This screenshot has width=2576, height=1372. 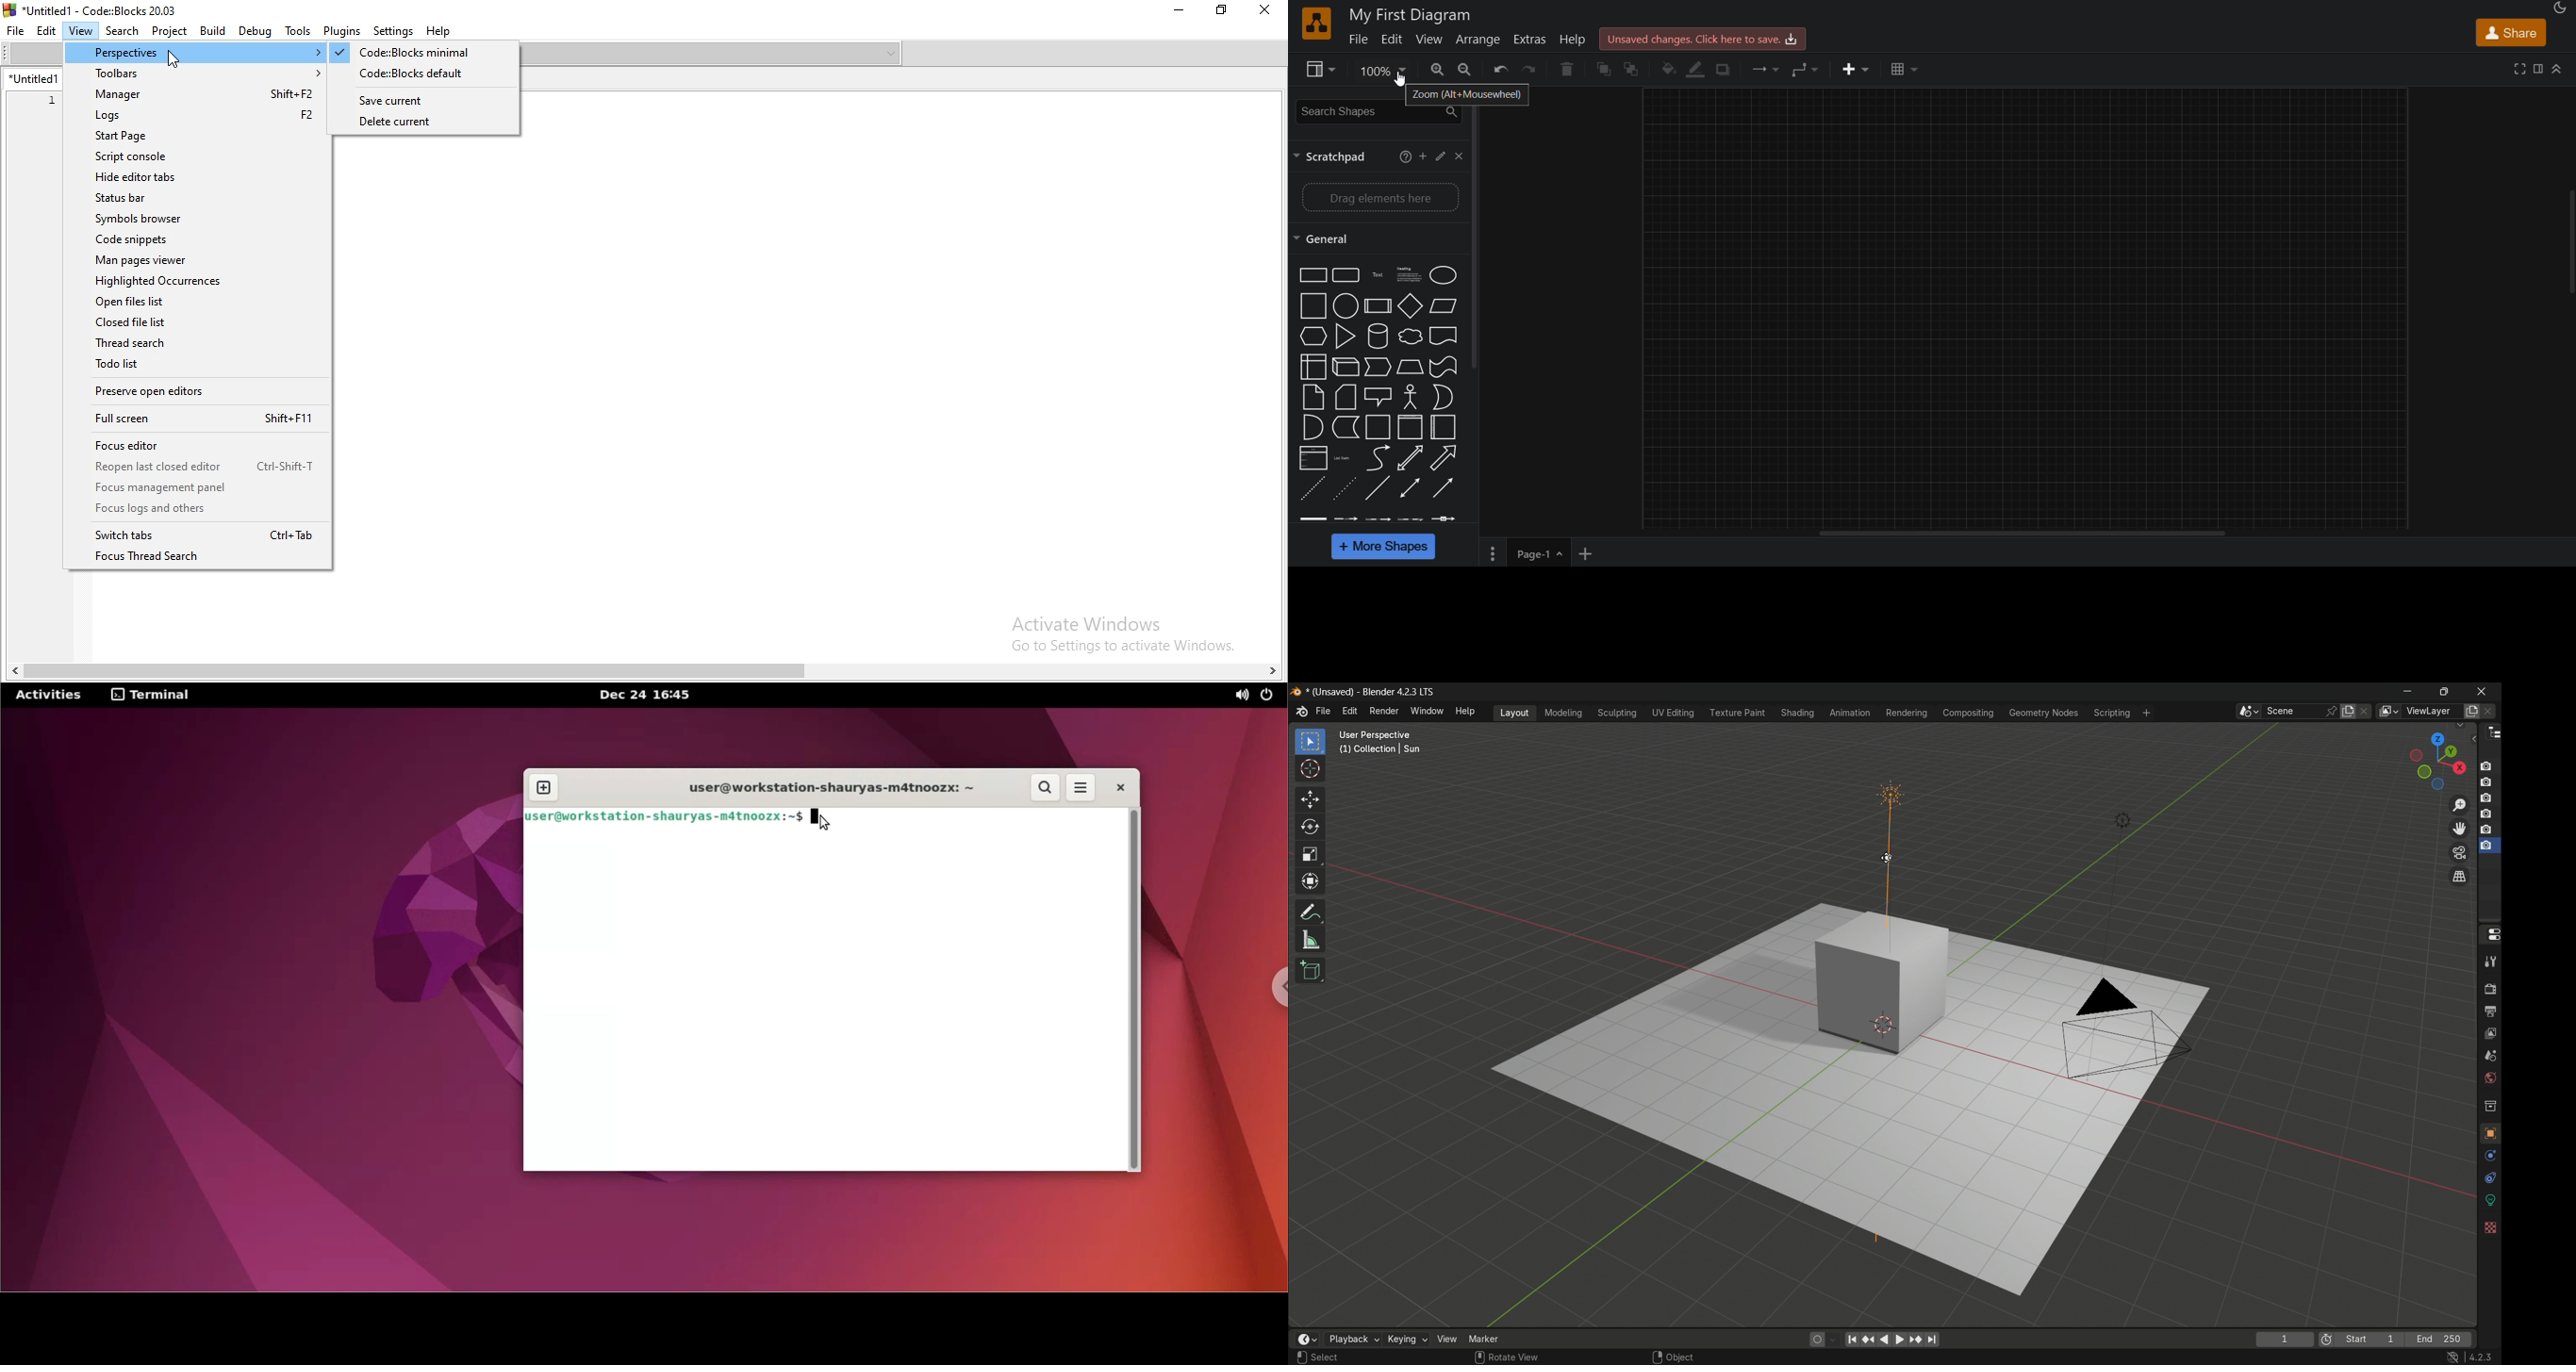 I want to click on help, so click(x=1401, y=158).